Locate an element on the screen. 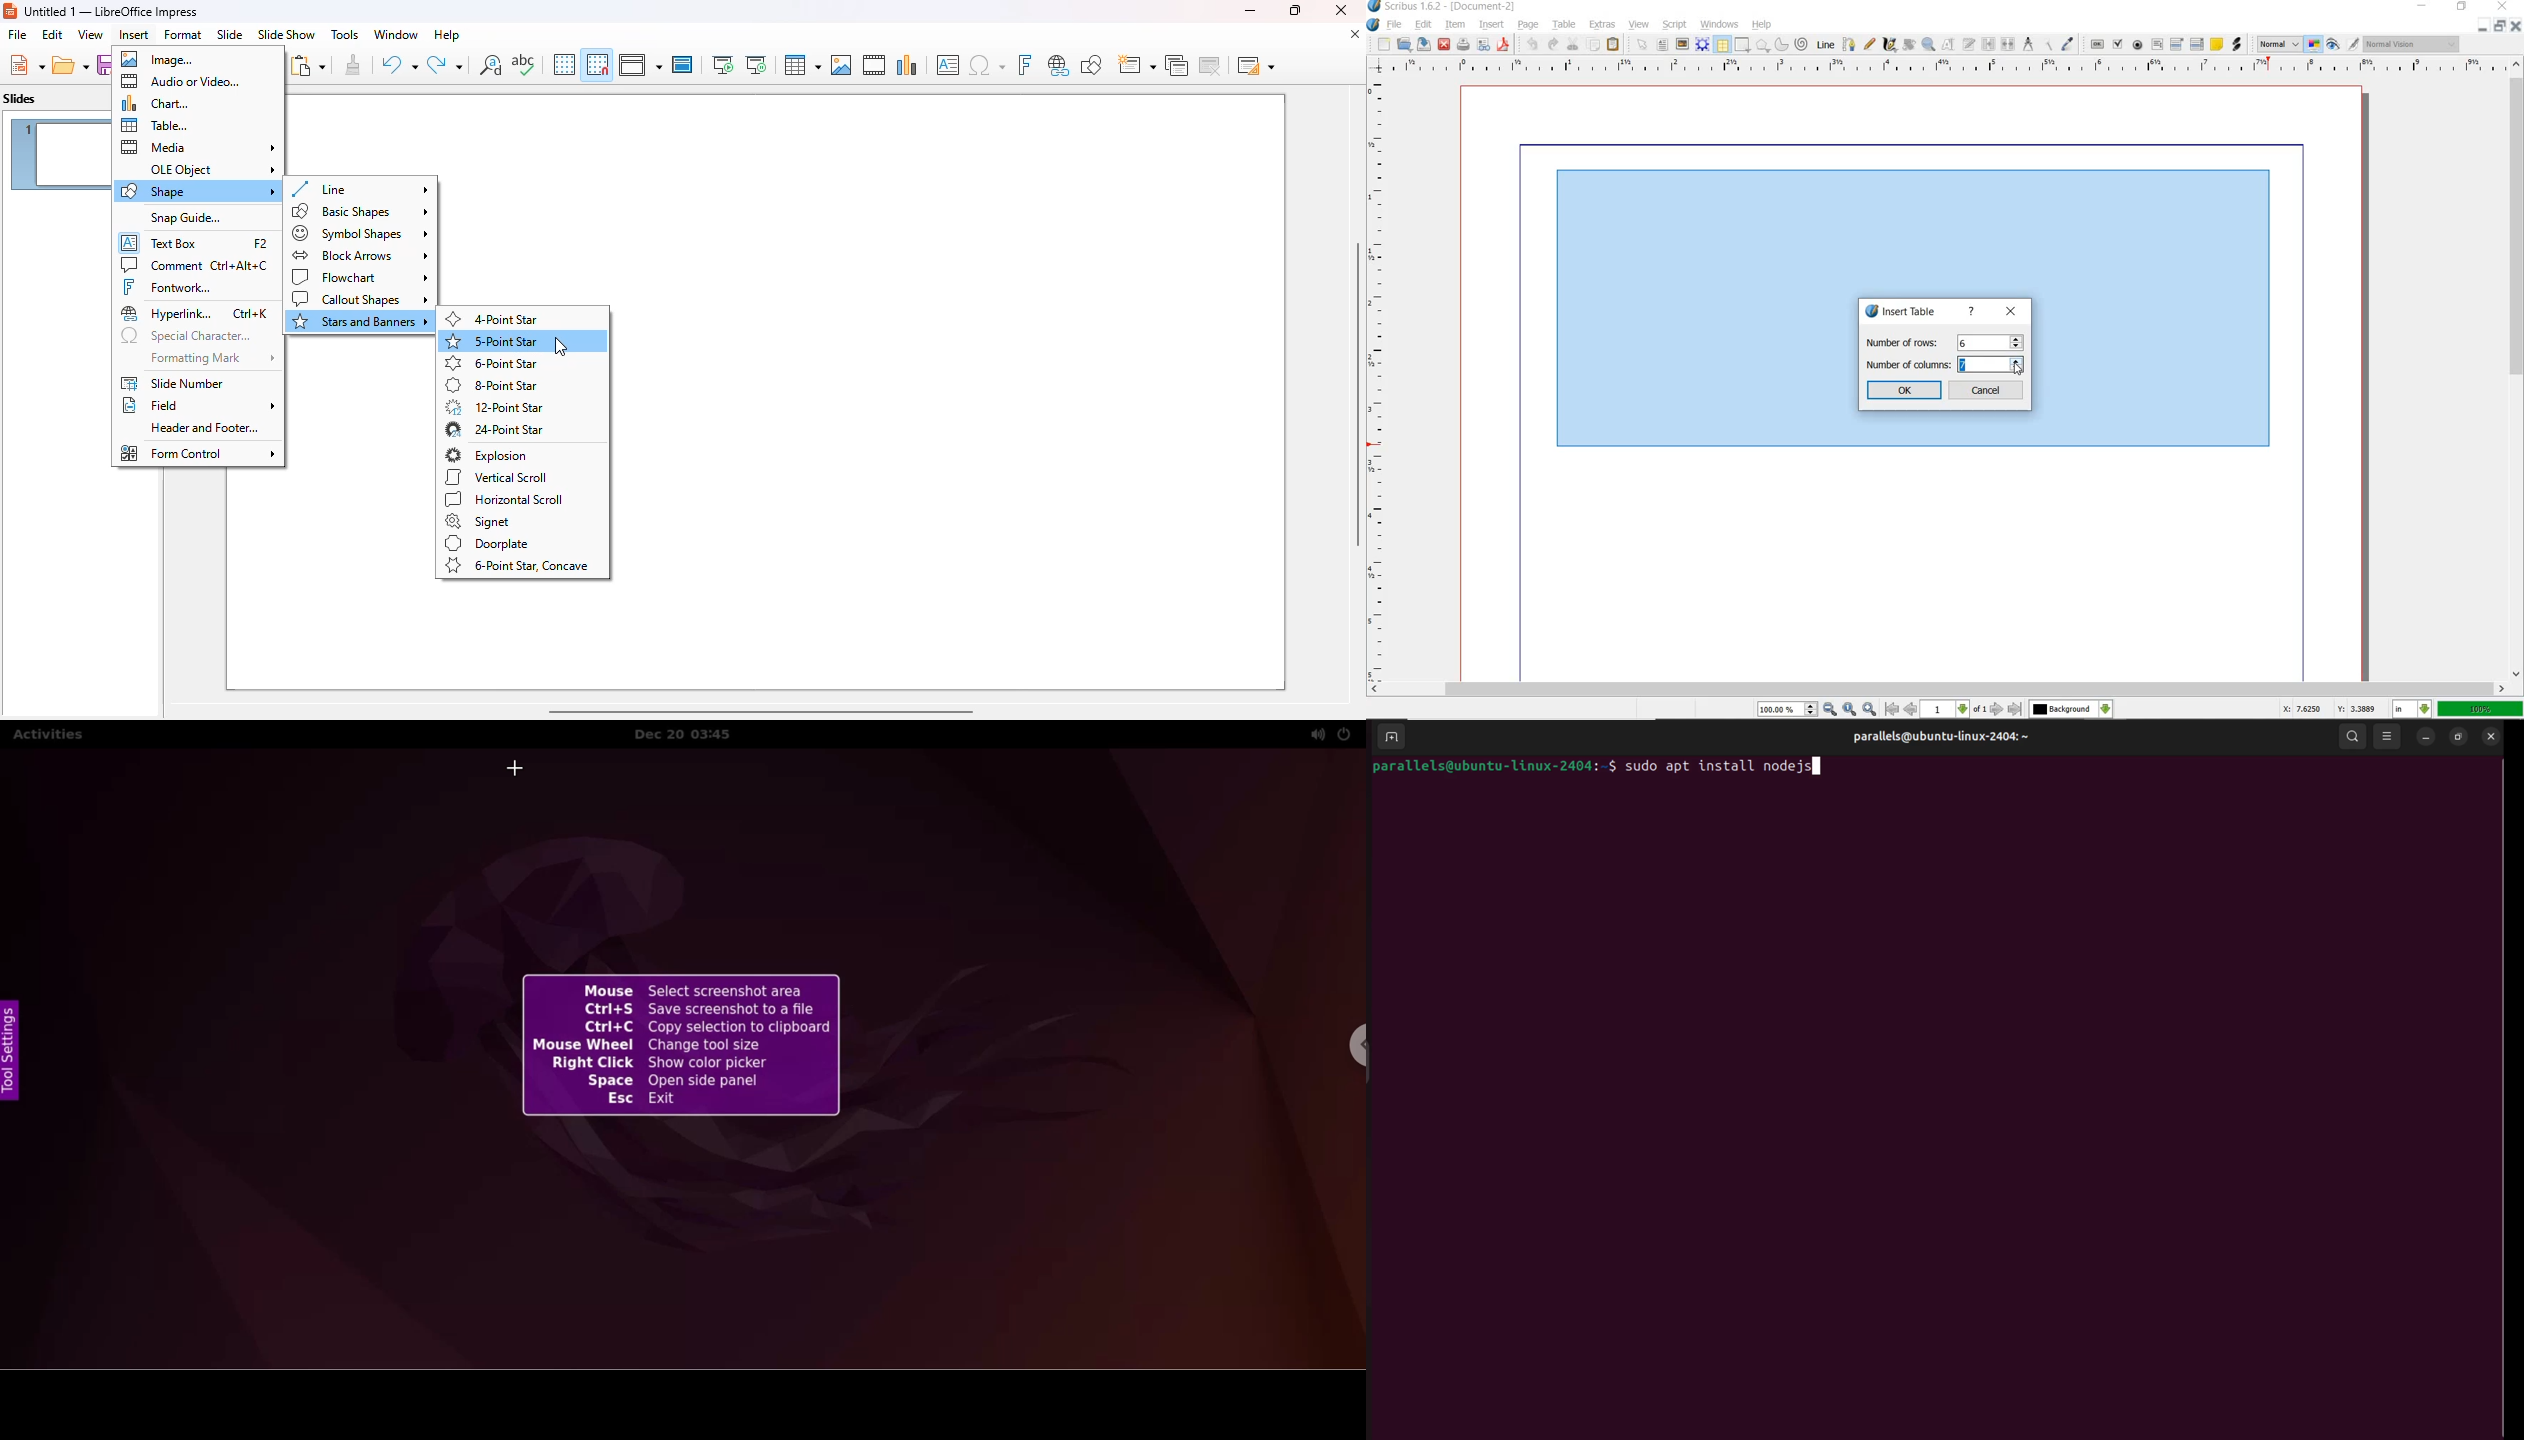 The image size is (2548, 1456). doorplate is located at coordinates (487, 543).